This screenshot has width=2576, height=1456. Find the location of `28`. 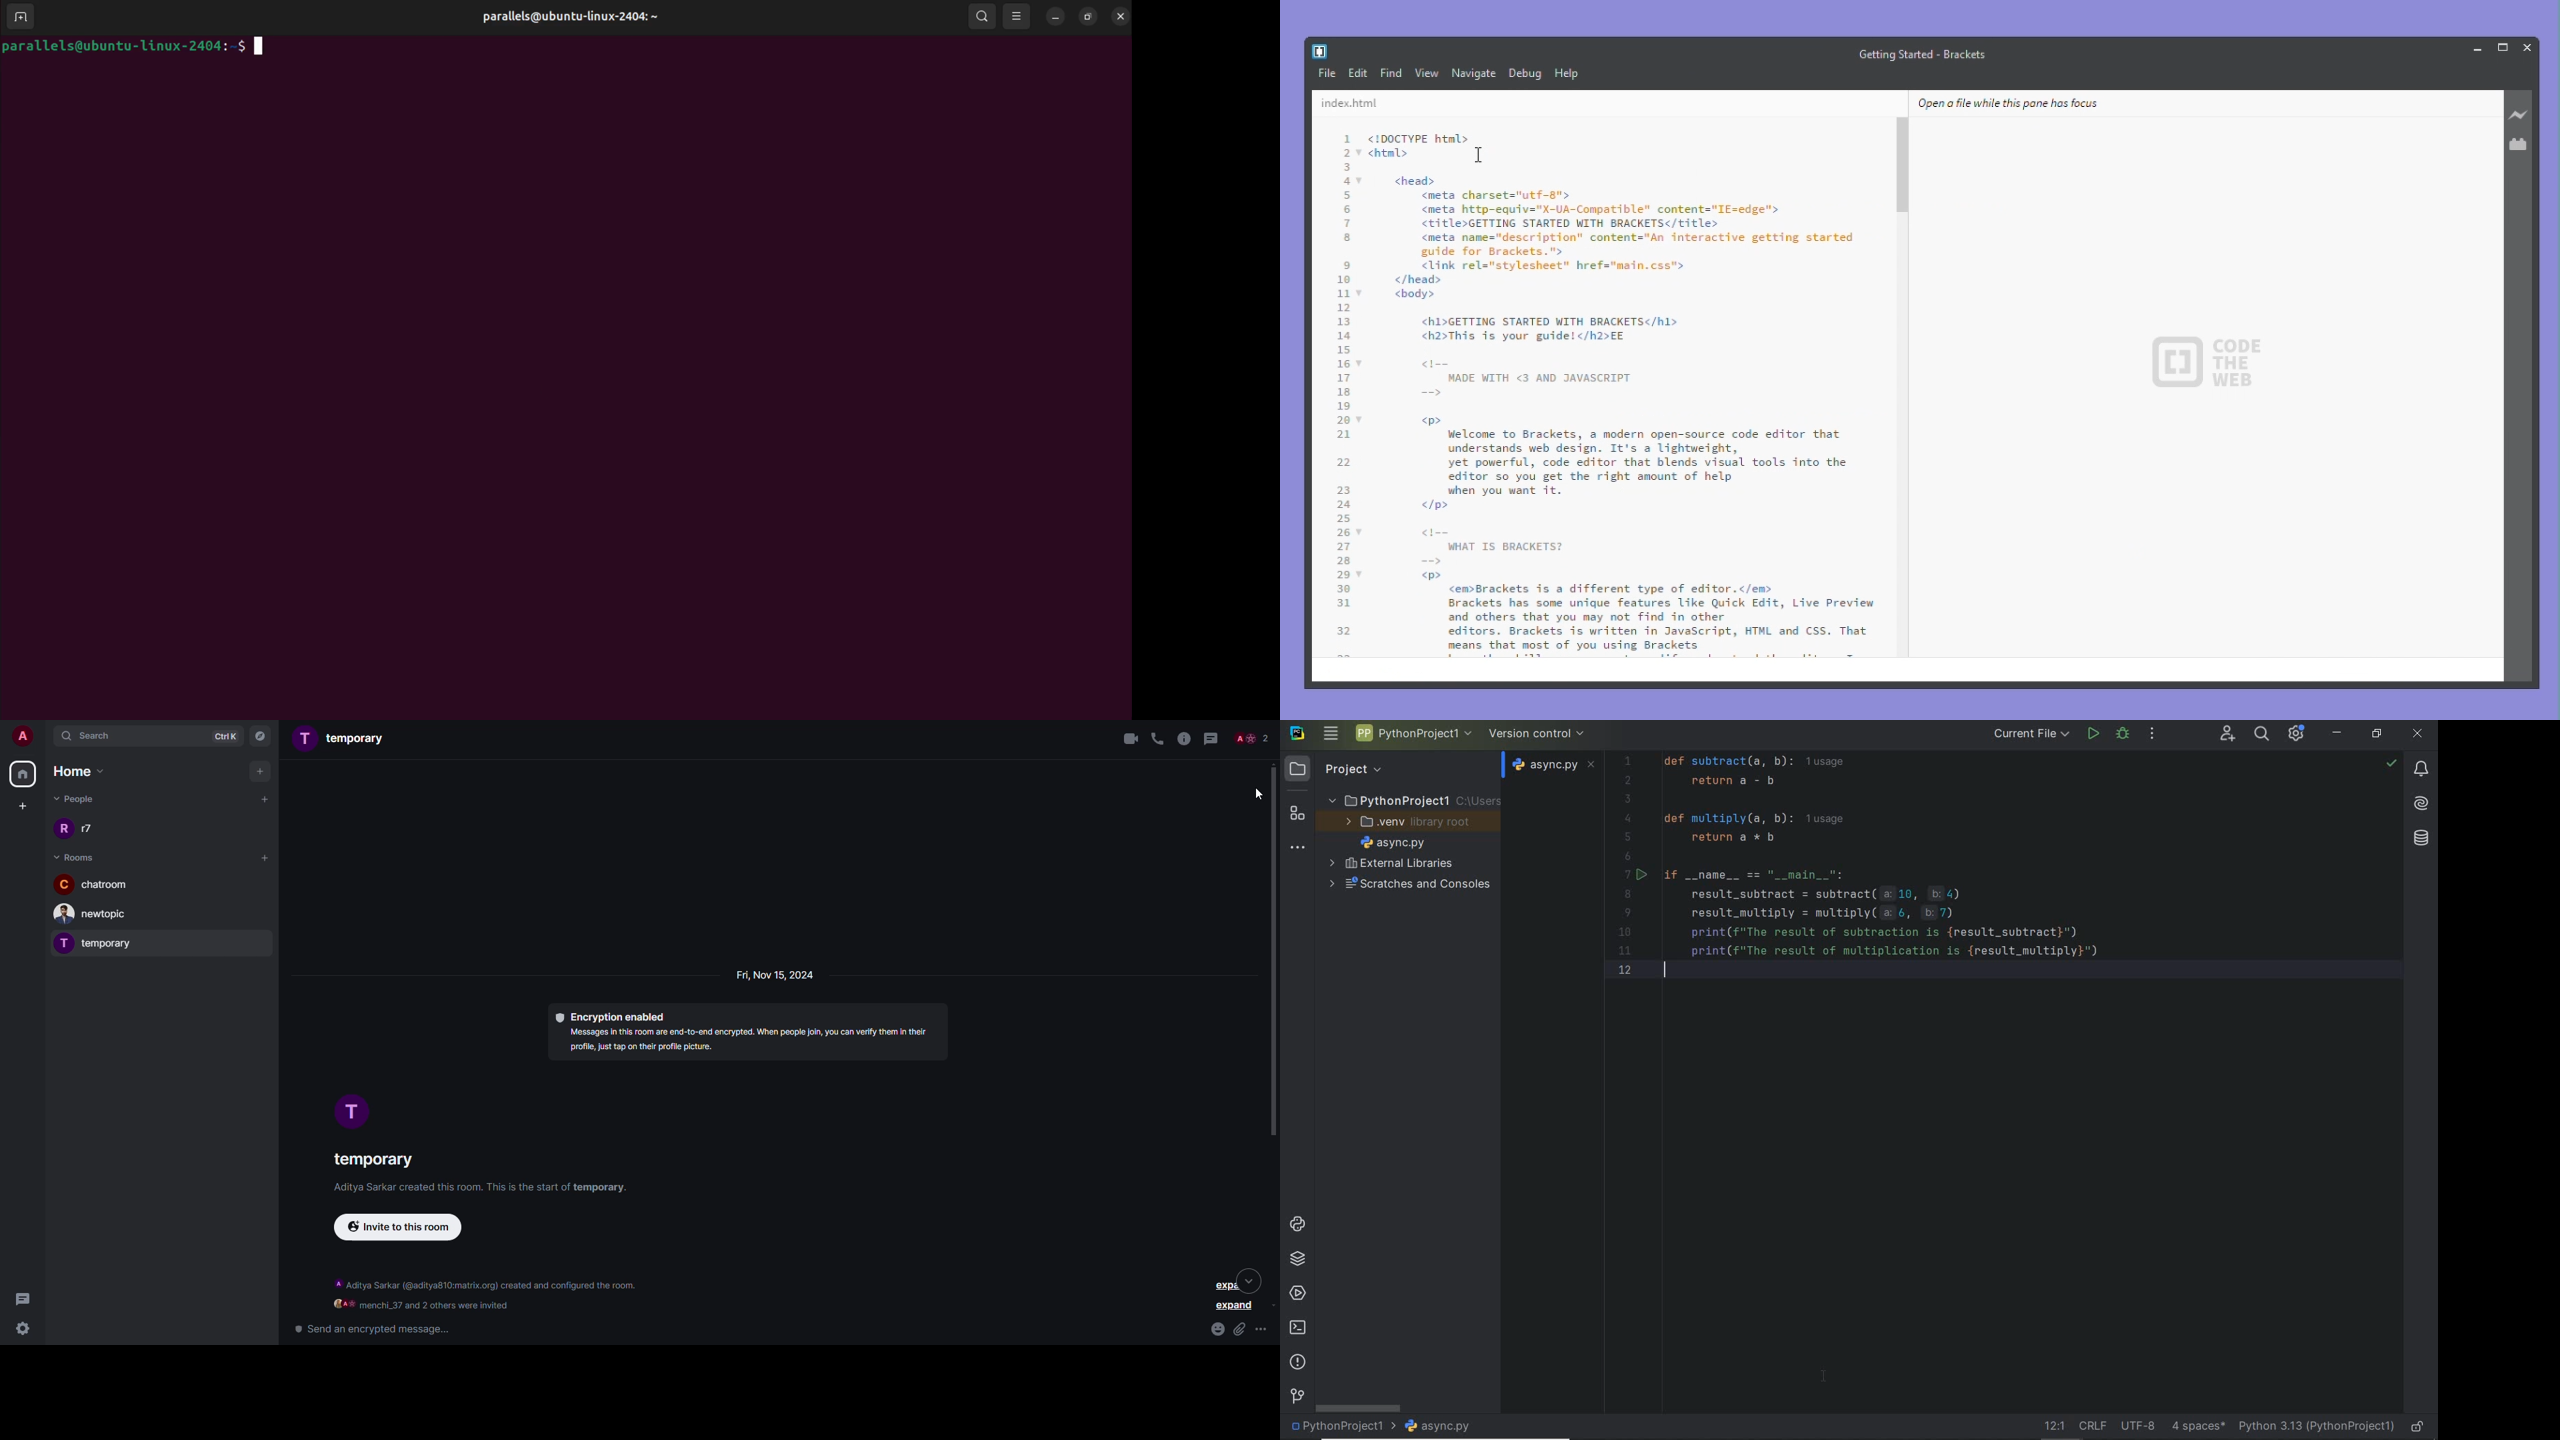

28 is located at coordinates (1343, 562).